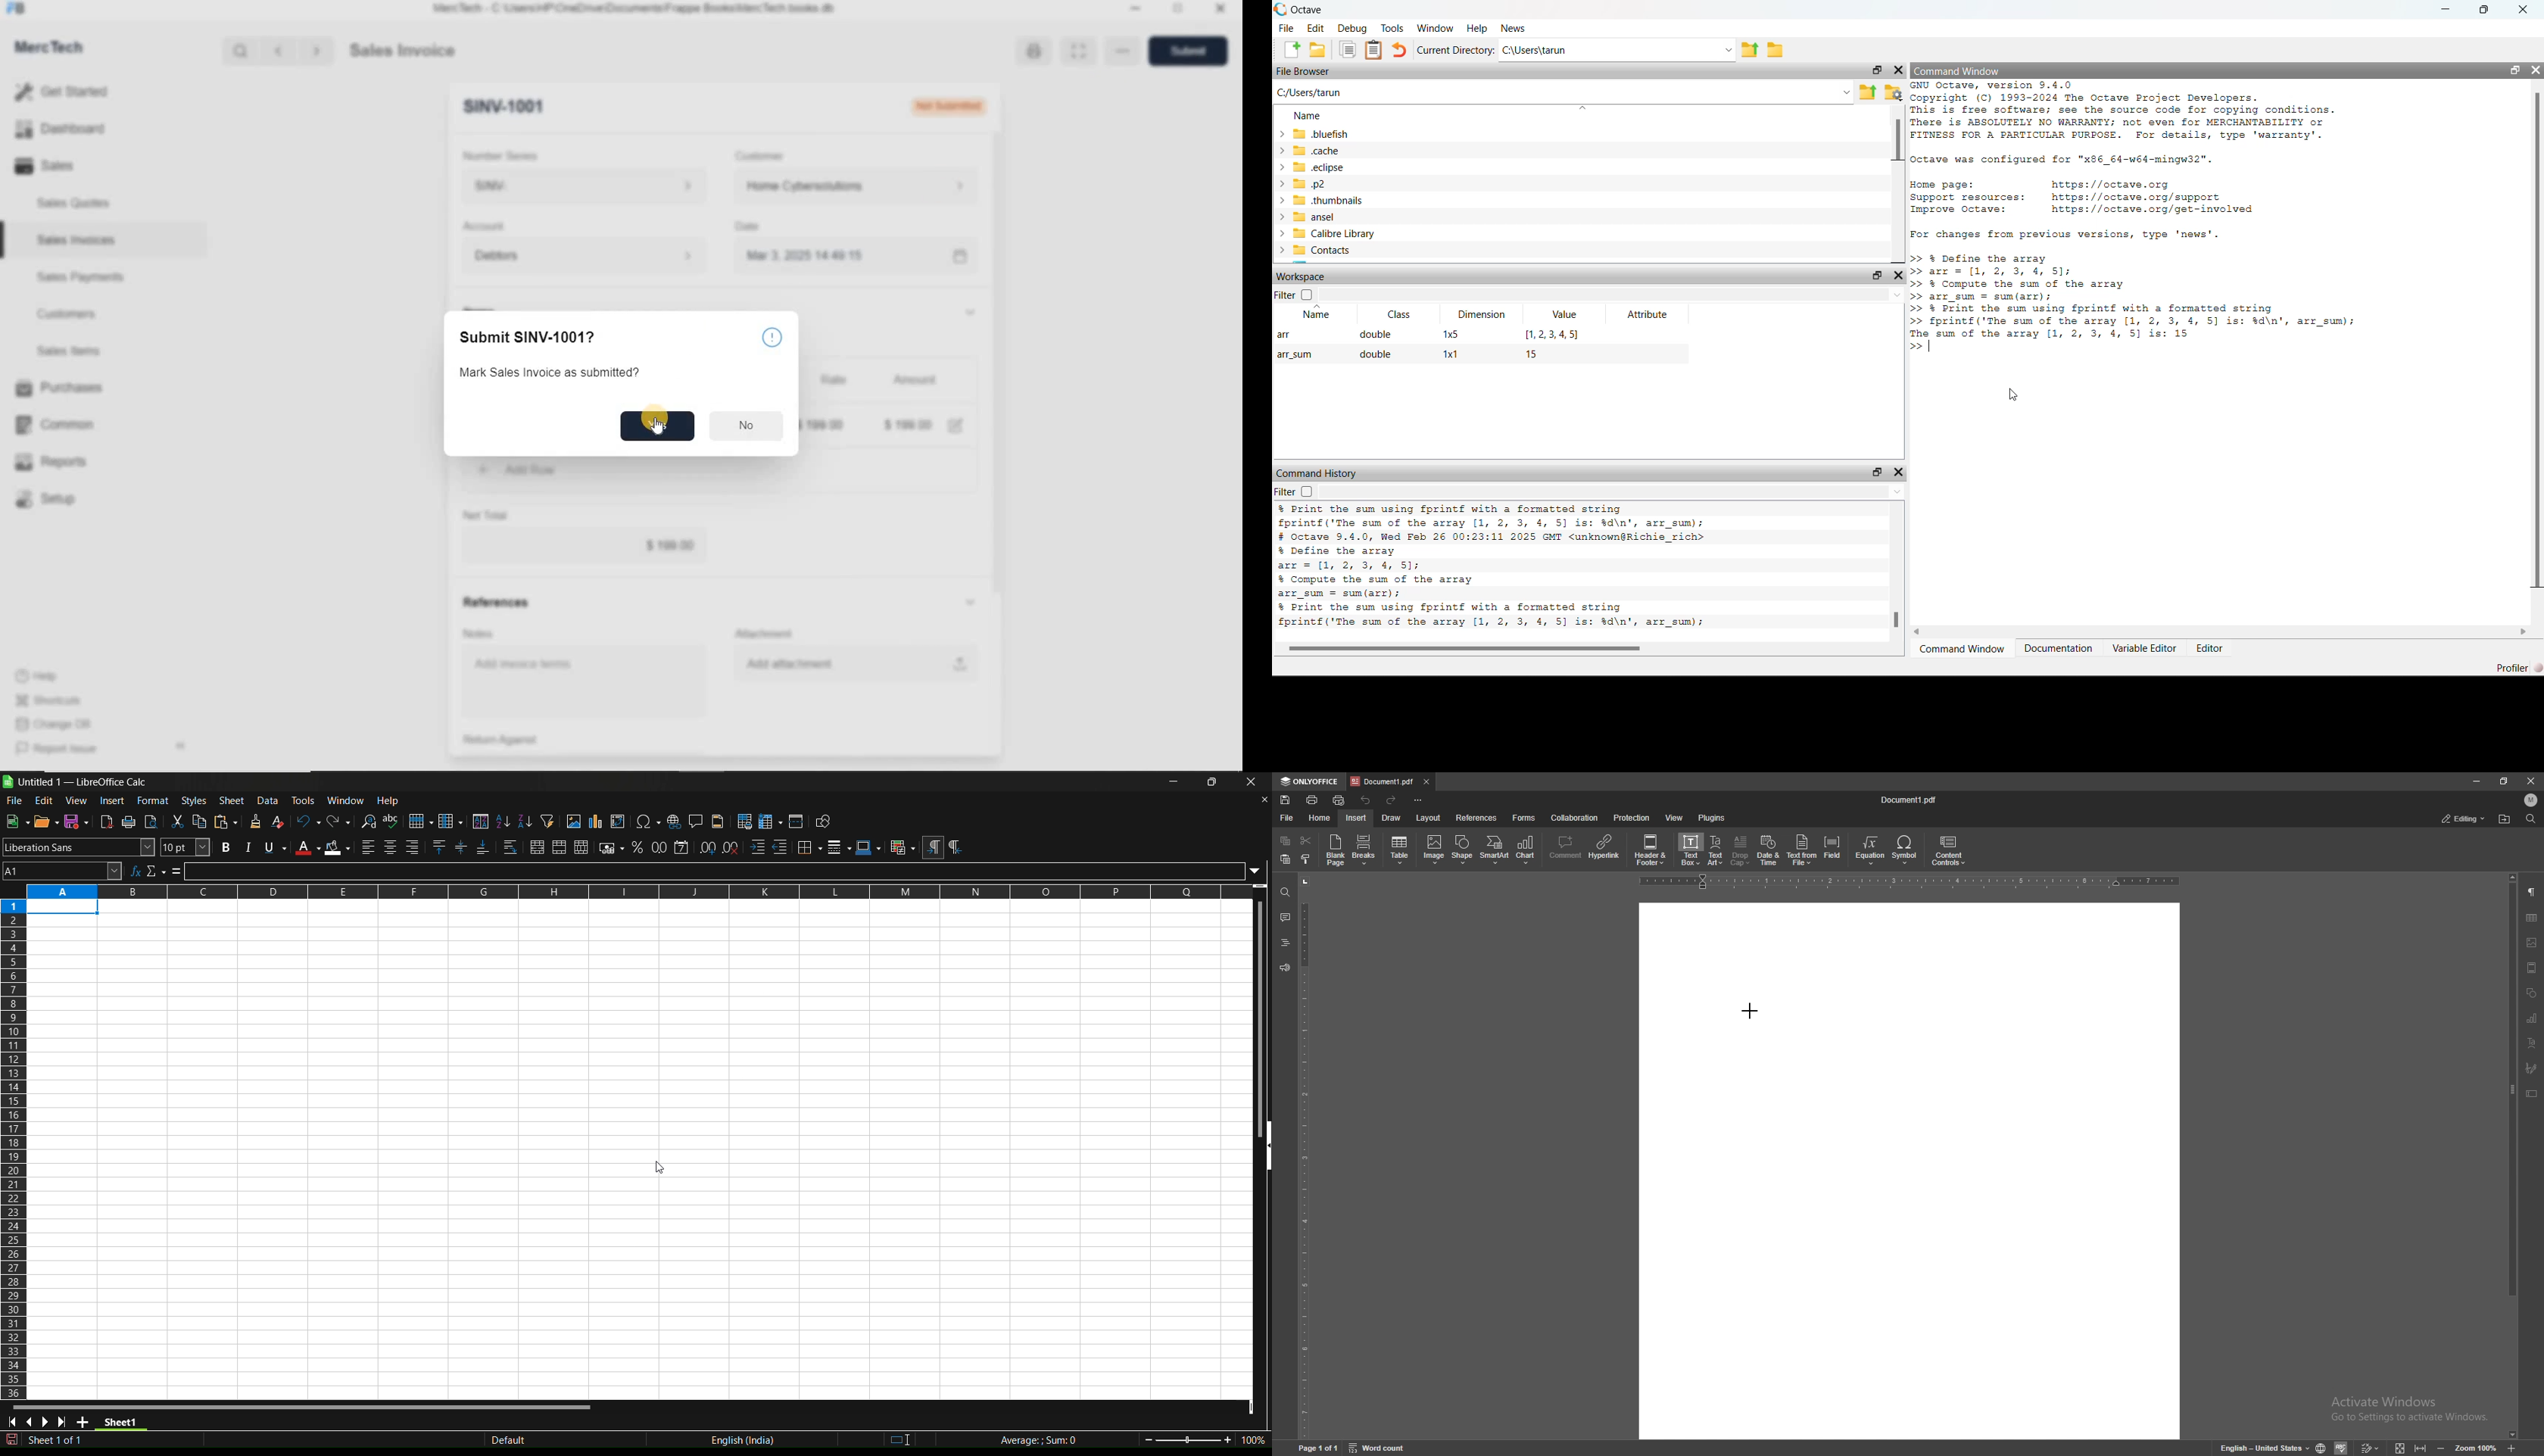 This screenshot has width=2548, height=1456. I want to click on hide, so click(1264, 1147).